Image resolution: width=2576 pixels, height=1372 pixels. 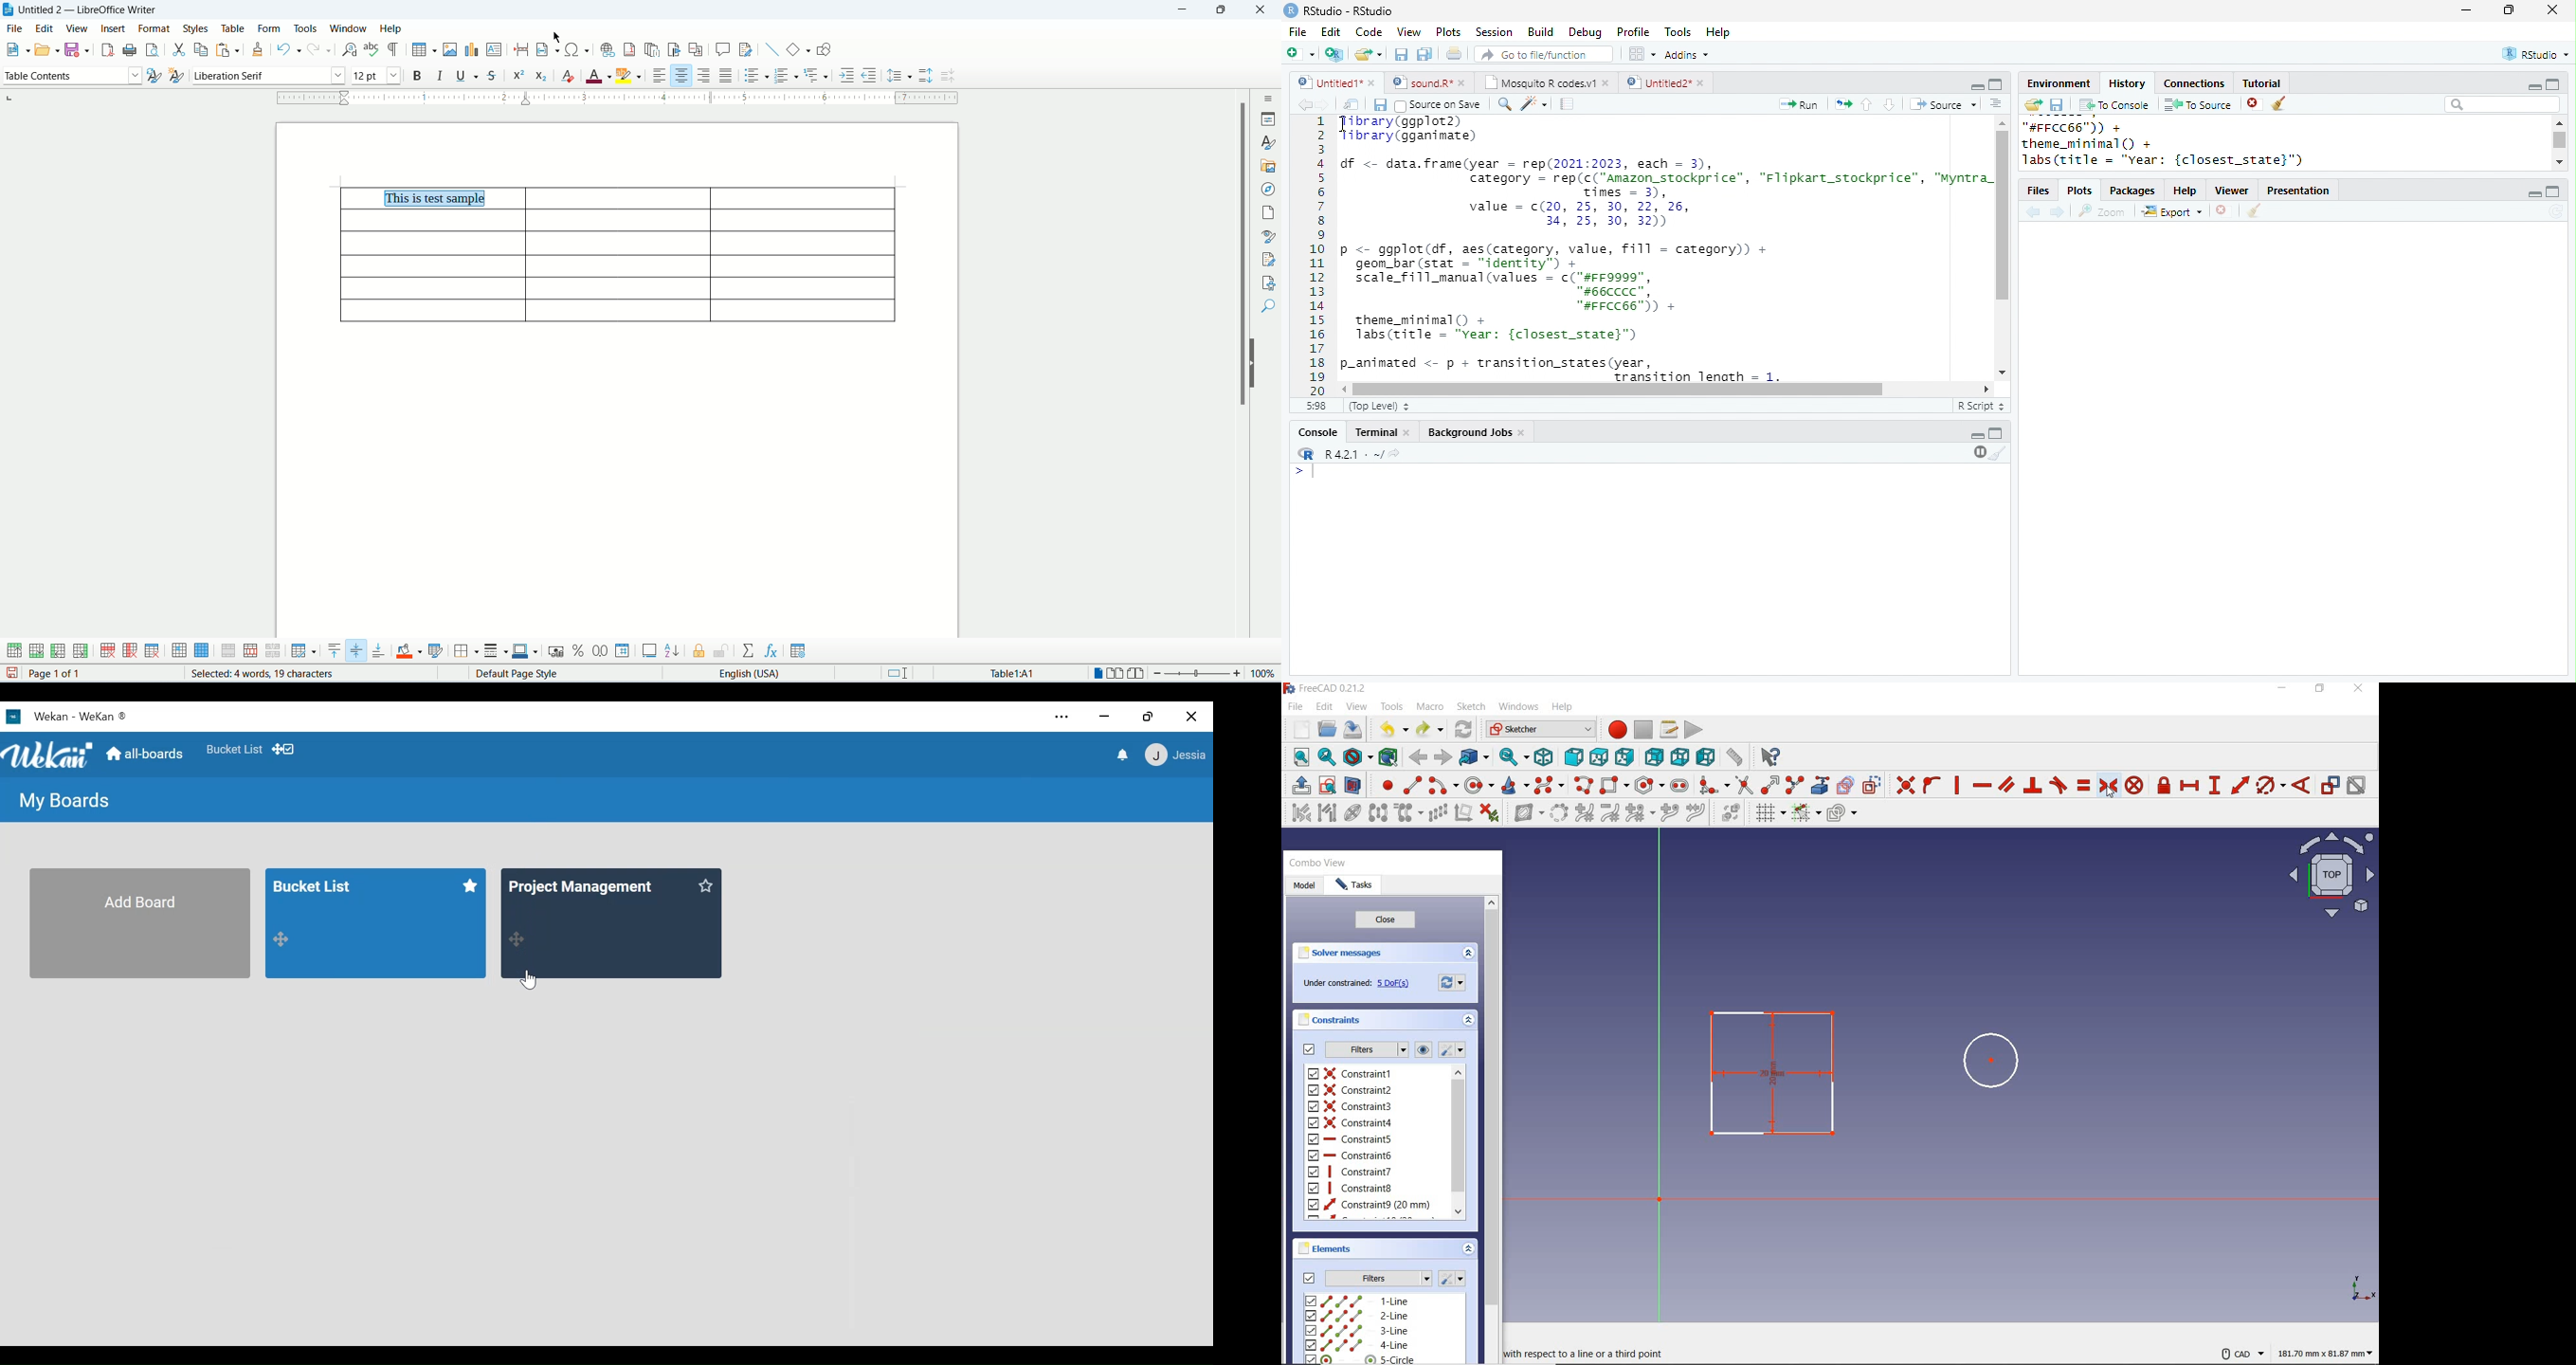 I want to click on Filters, so click(x=1381, y=1277).